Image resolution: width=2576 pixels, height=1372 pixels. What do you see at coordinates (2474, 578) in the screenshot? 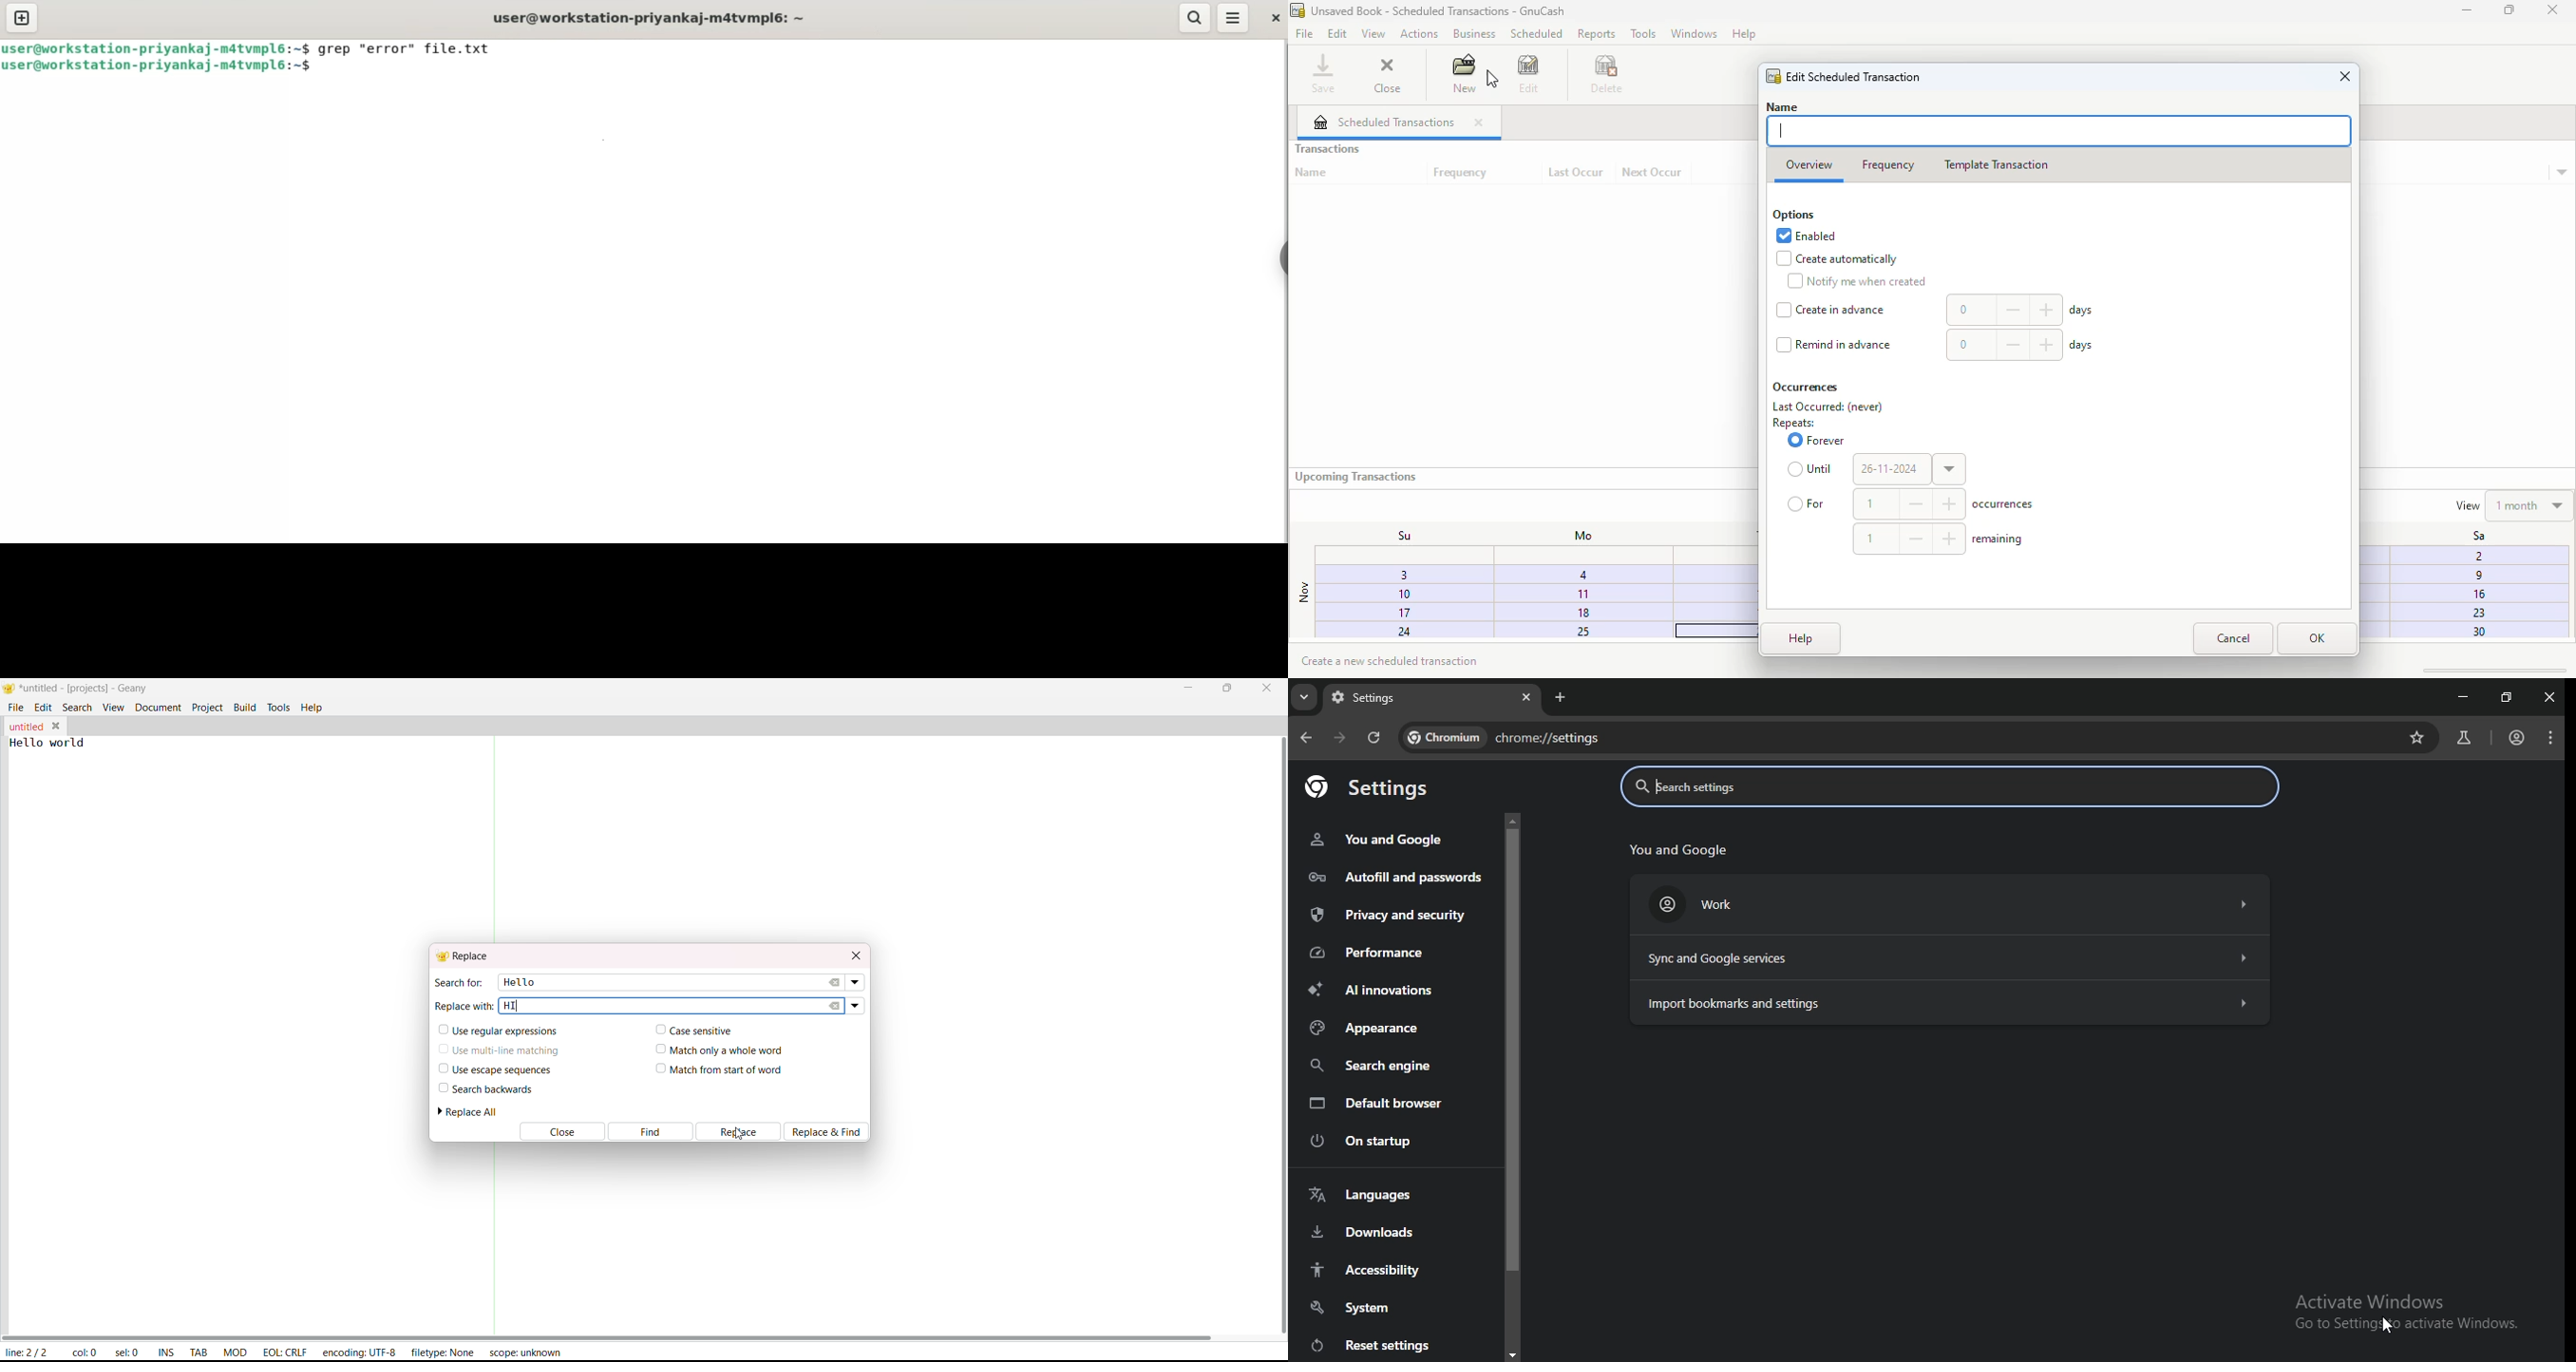
I see `9` at bounding box center [2474, 578].